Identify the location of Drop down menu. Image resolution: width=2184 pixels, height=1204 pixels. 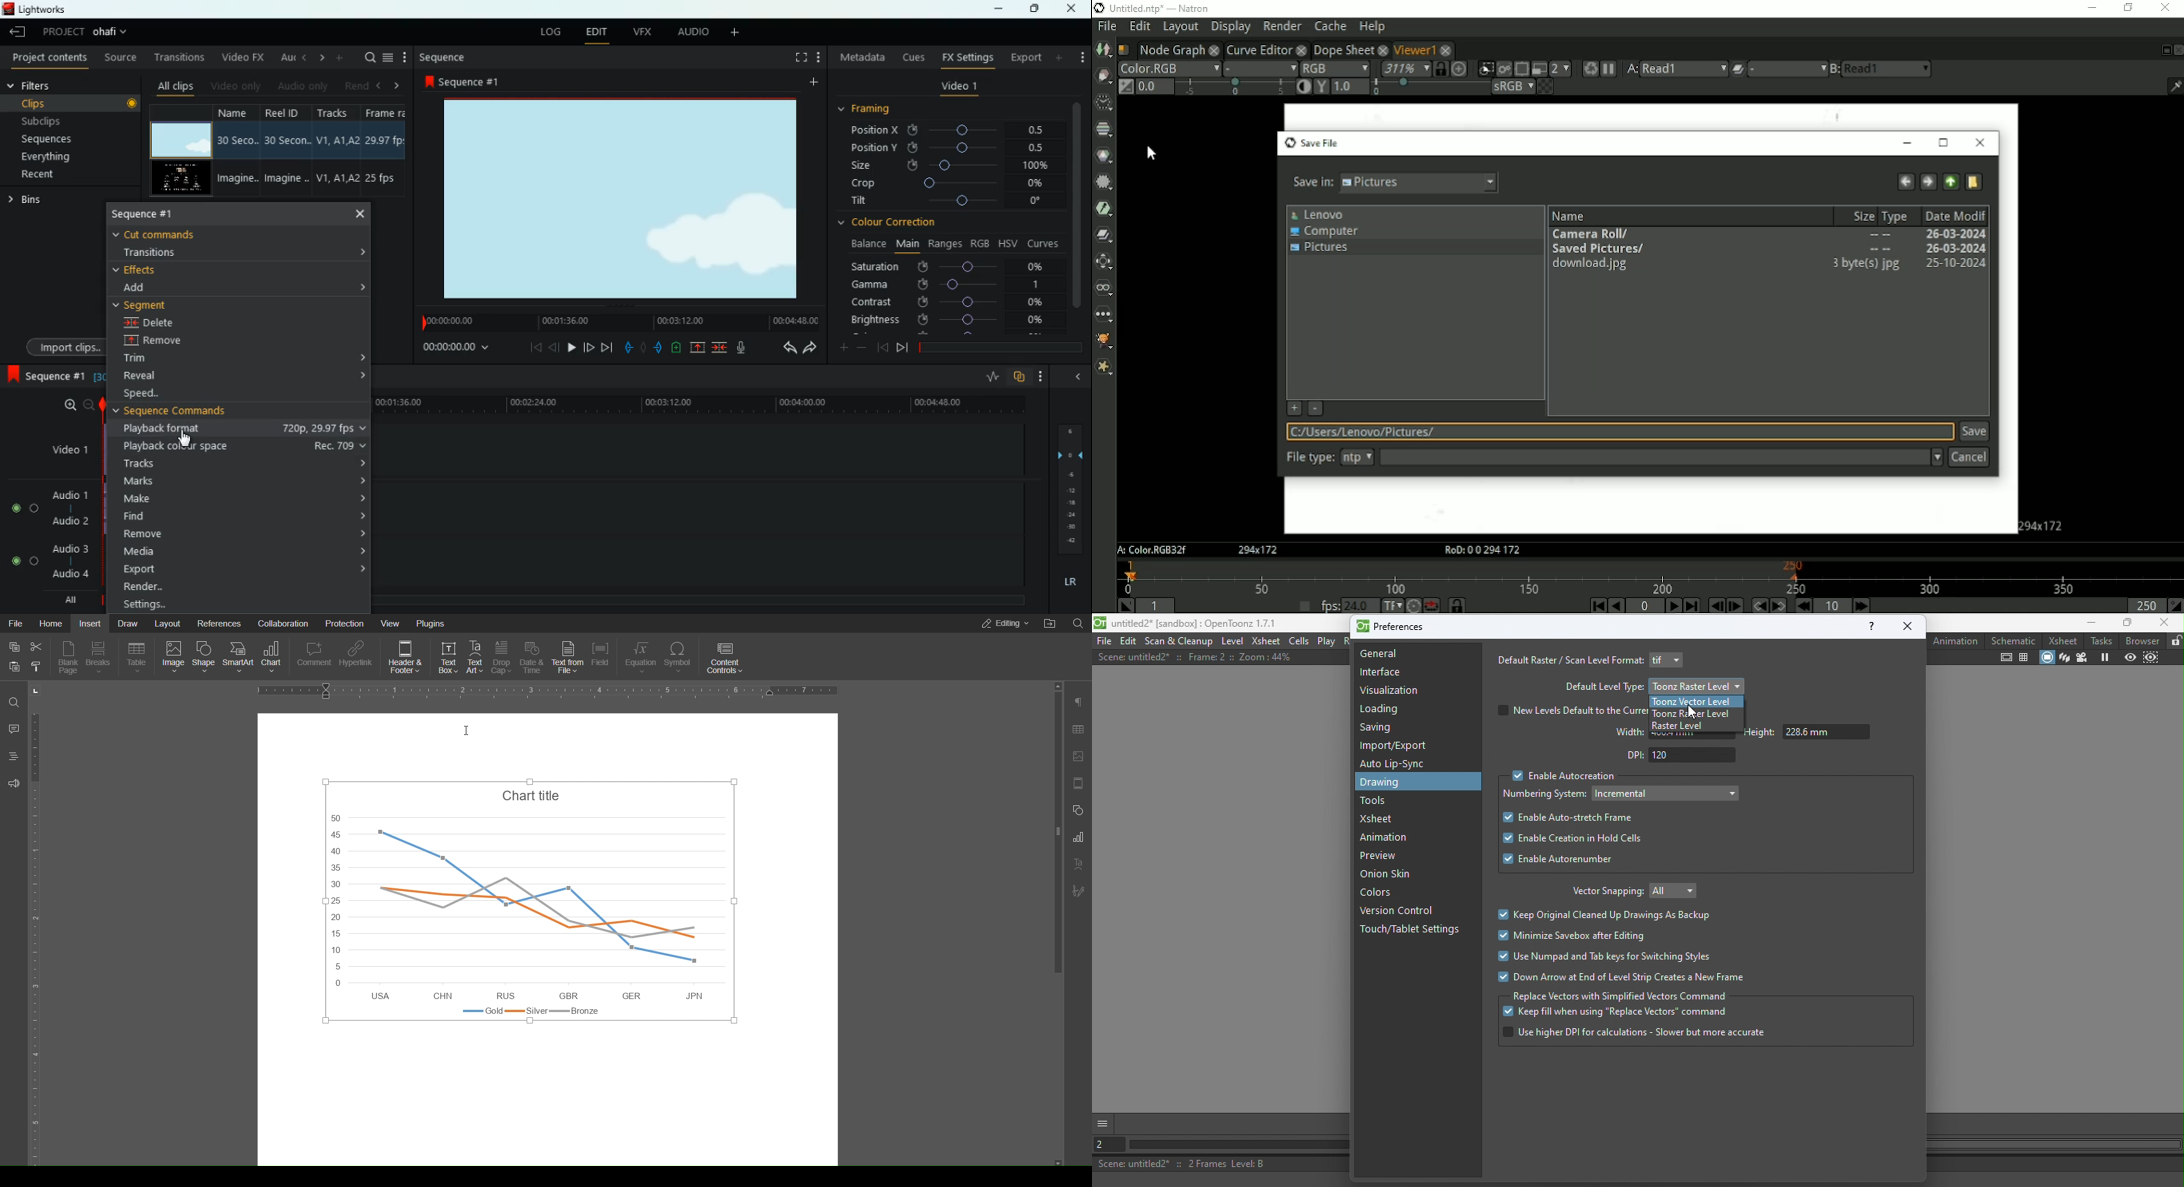
(1679, 890).